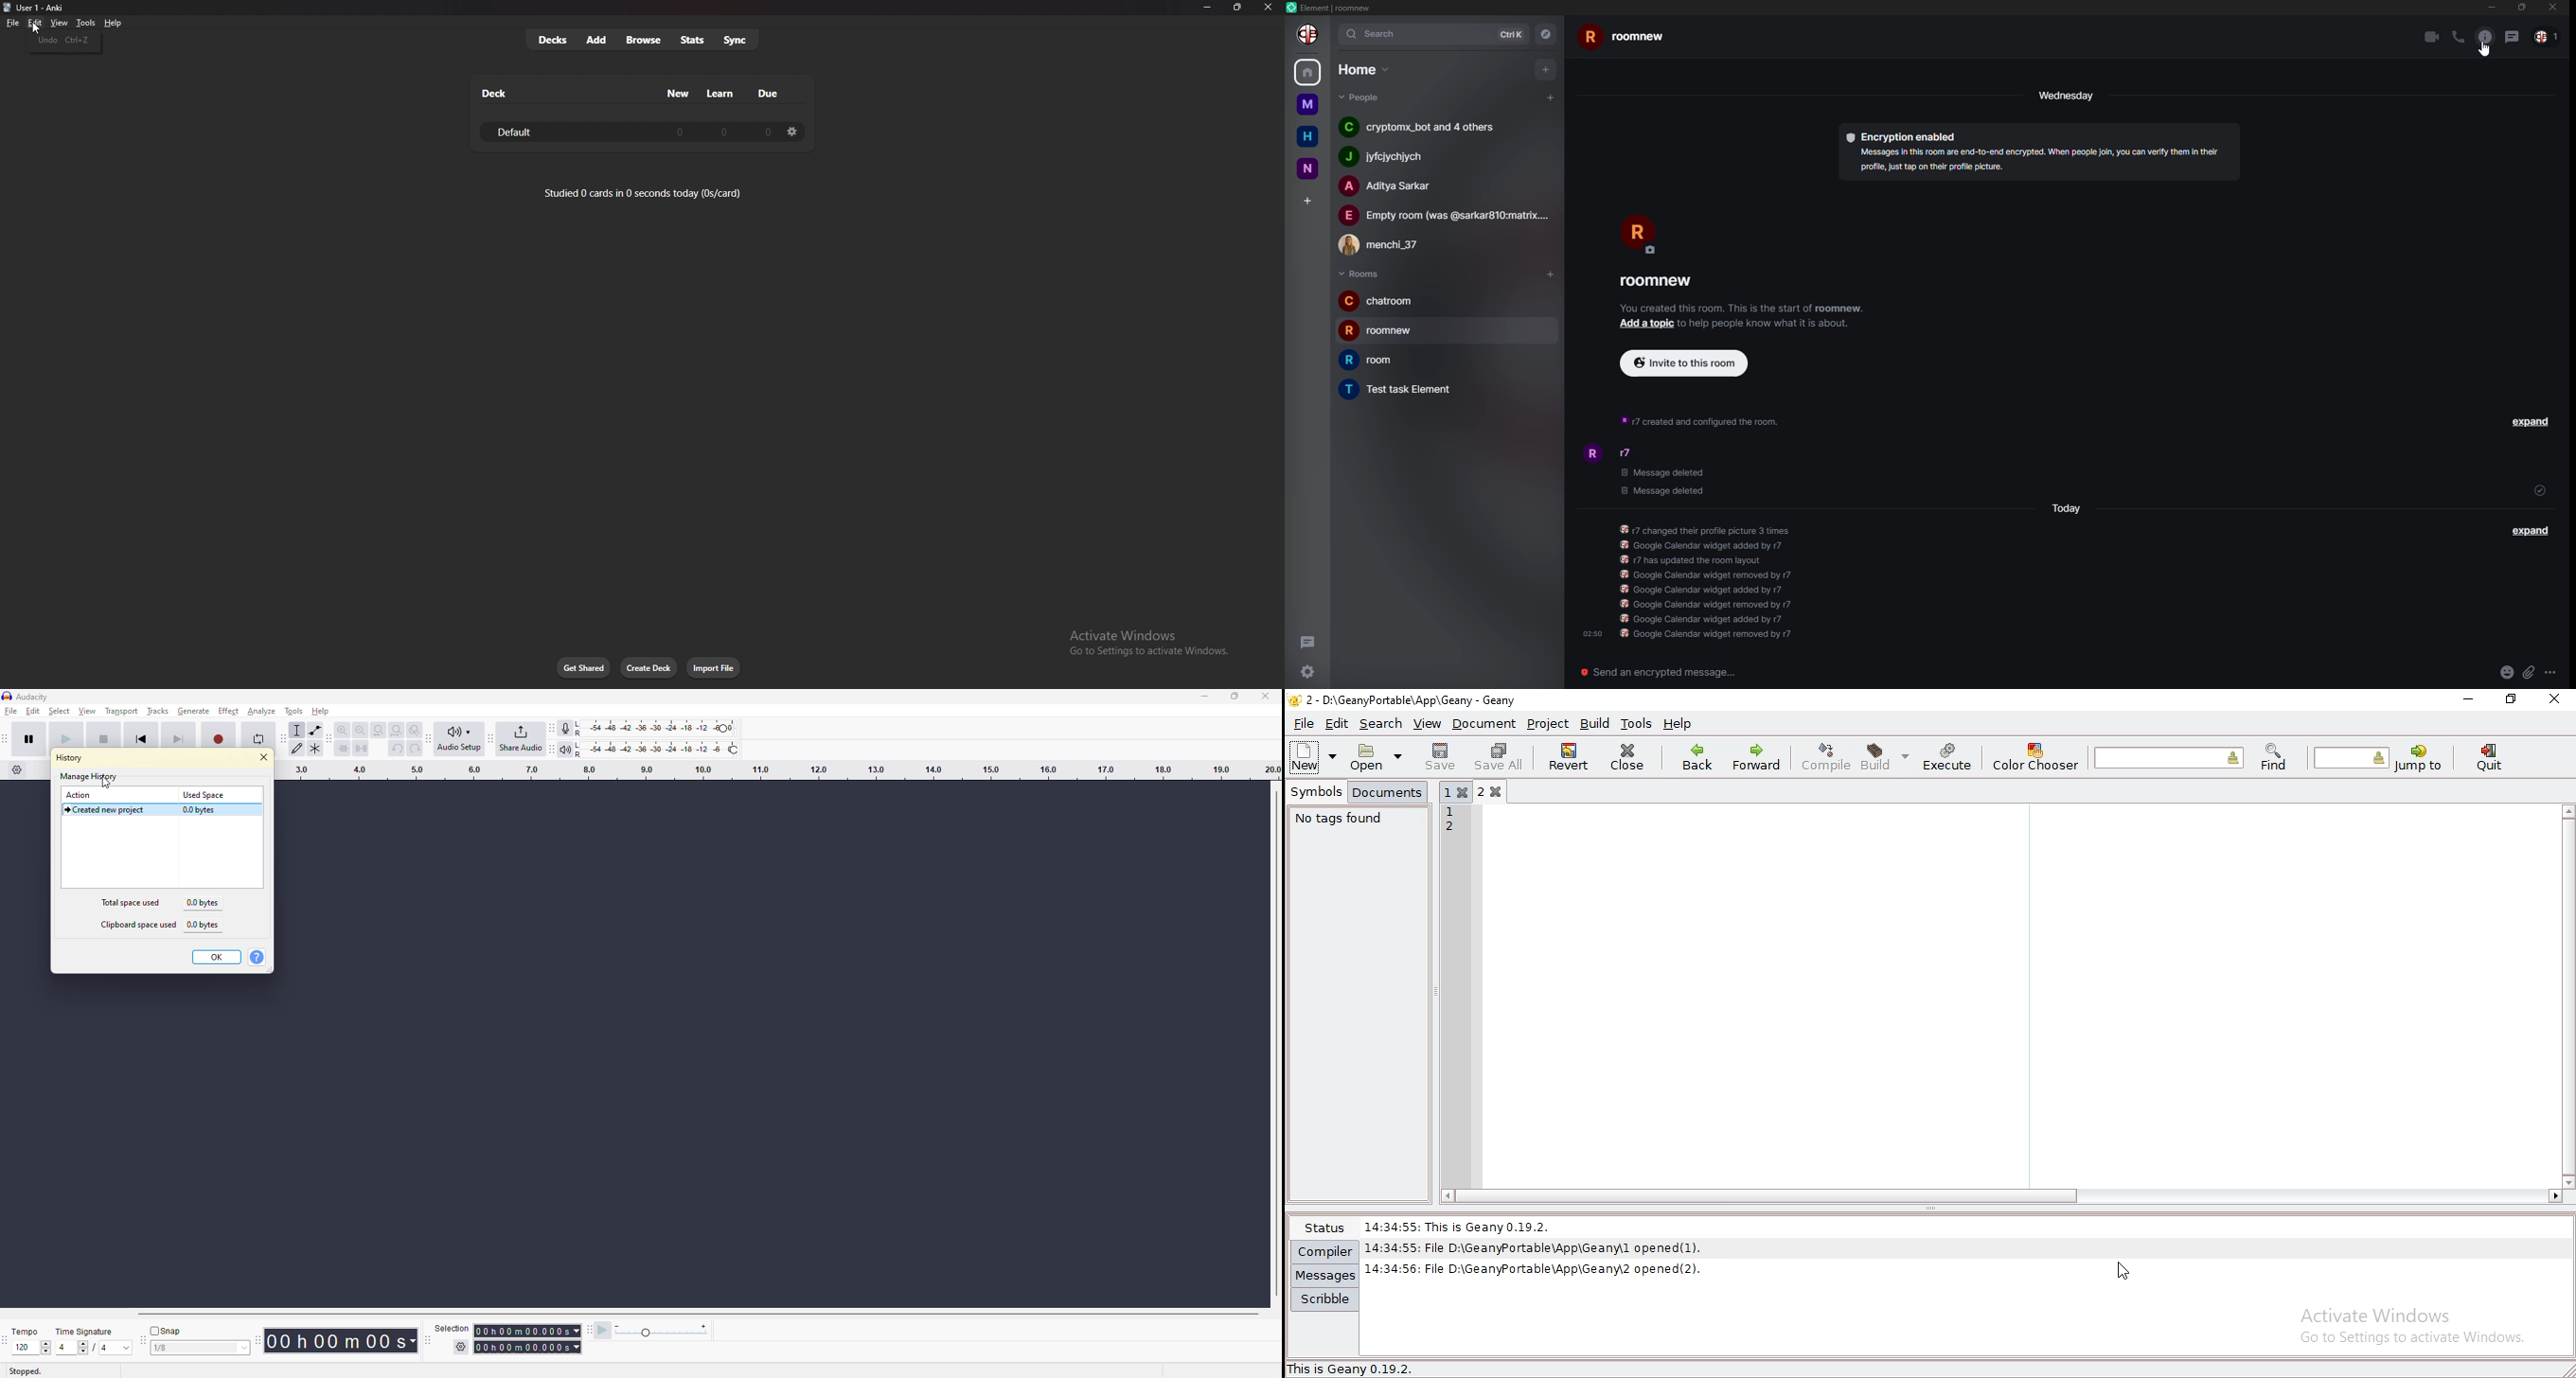 The image size is (2576, 1400). What do you see at coordinates (1385, 244) in the screenshot?
I see `people` at bounding box center [1385, 244].